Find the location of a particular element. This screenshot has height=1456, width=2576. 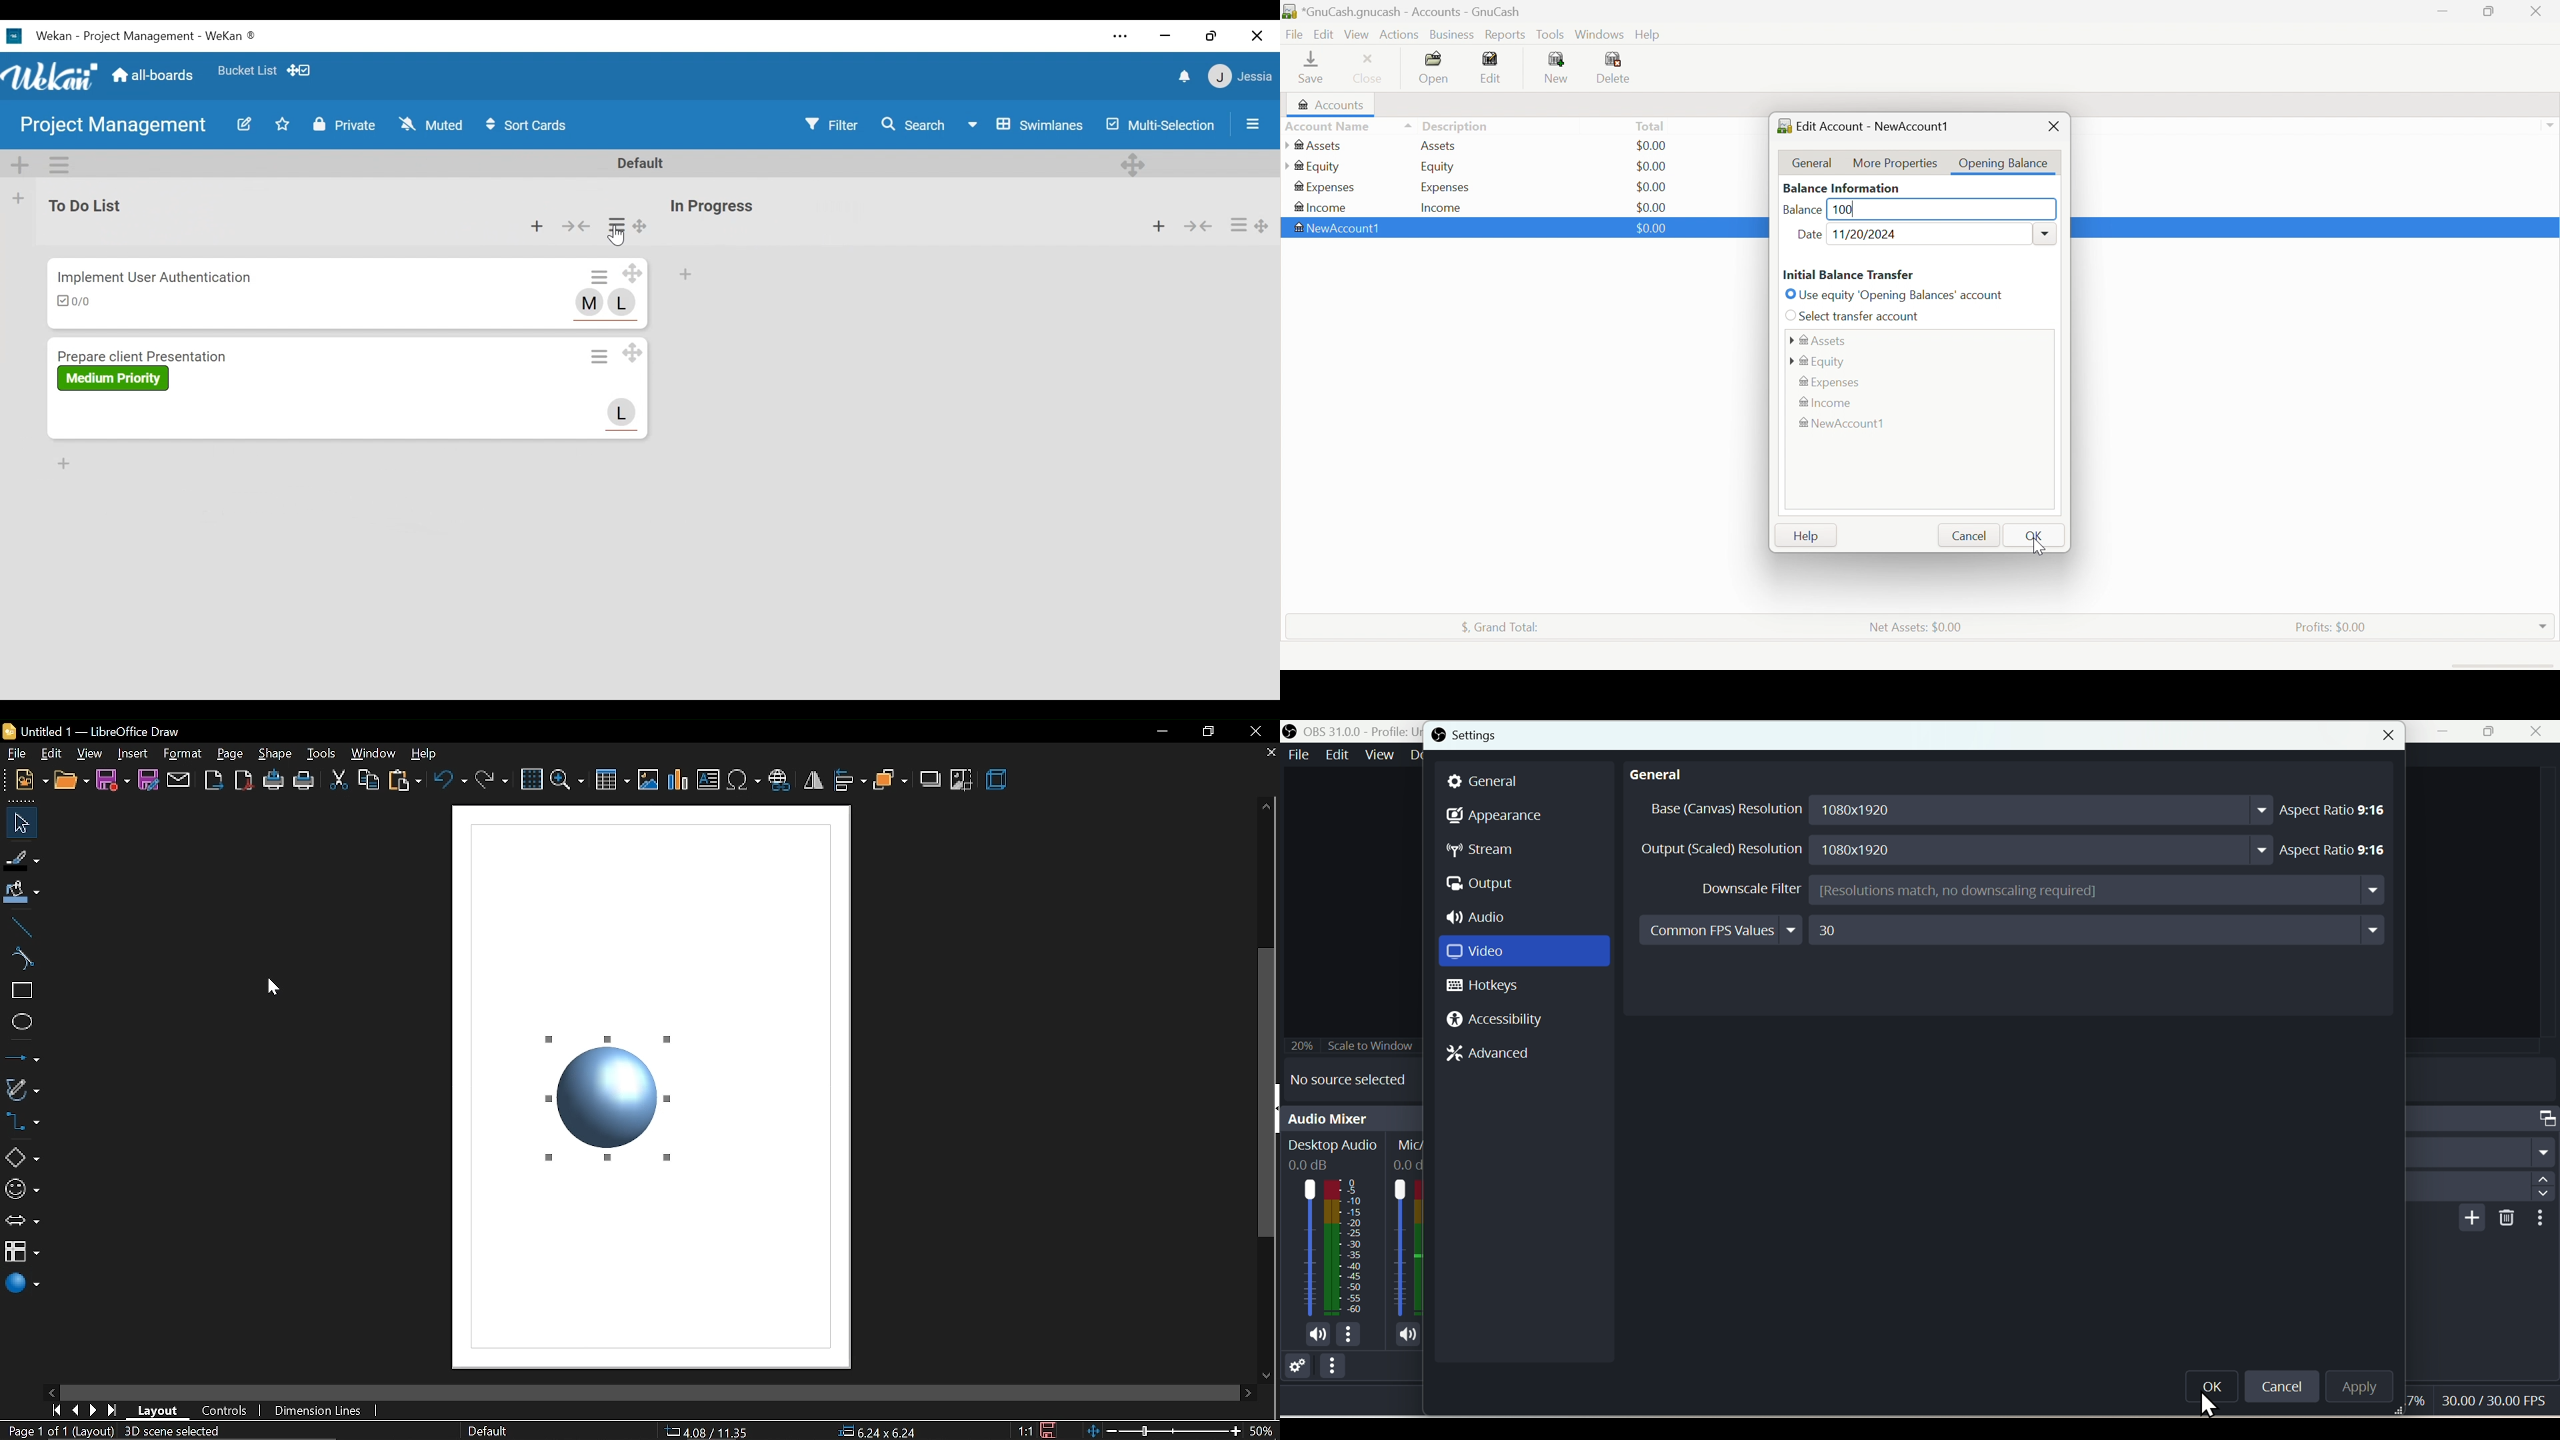

cursor is located at coordinates (619, 236).